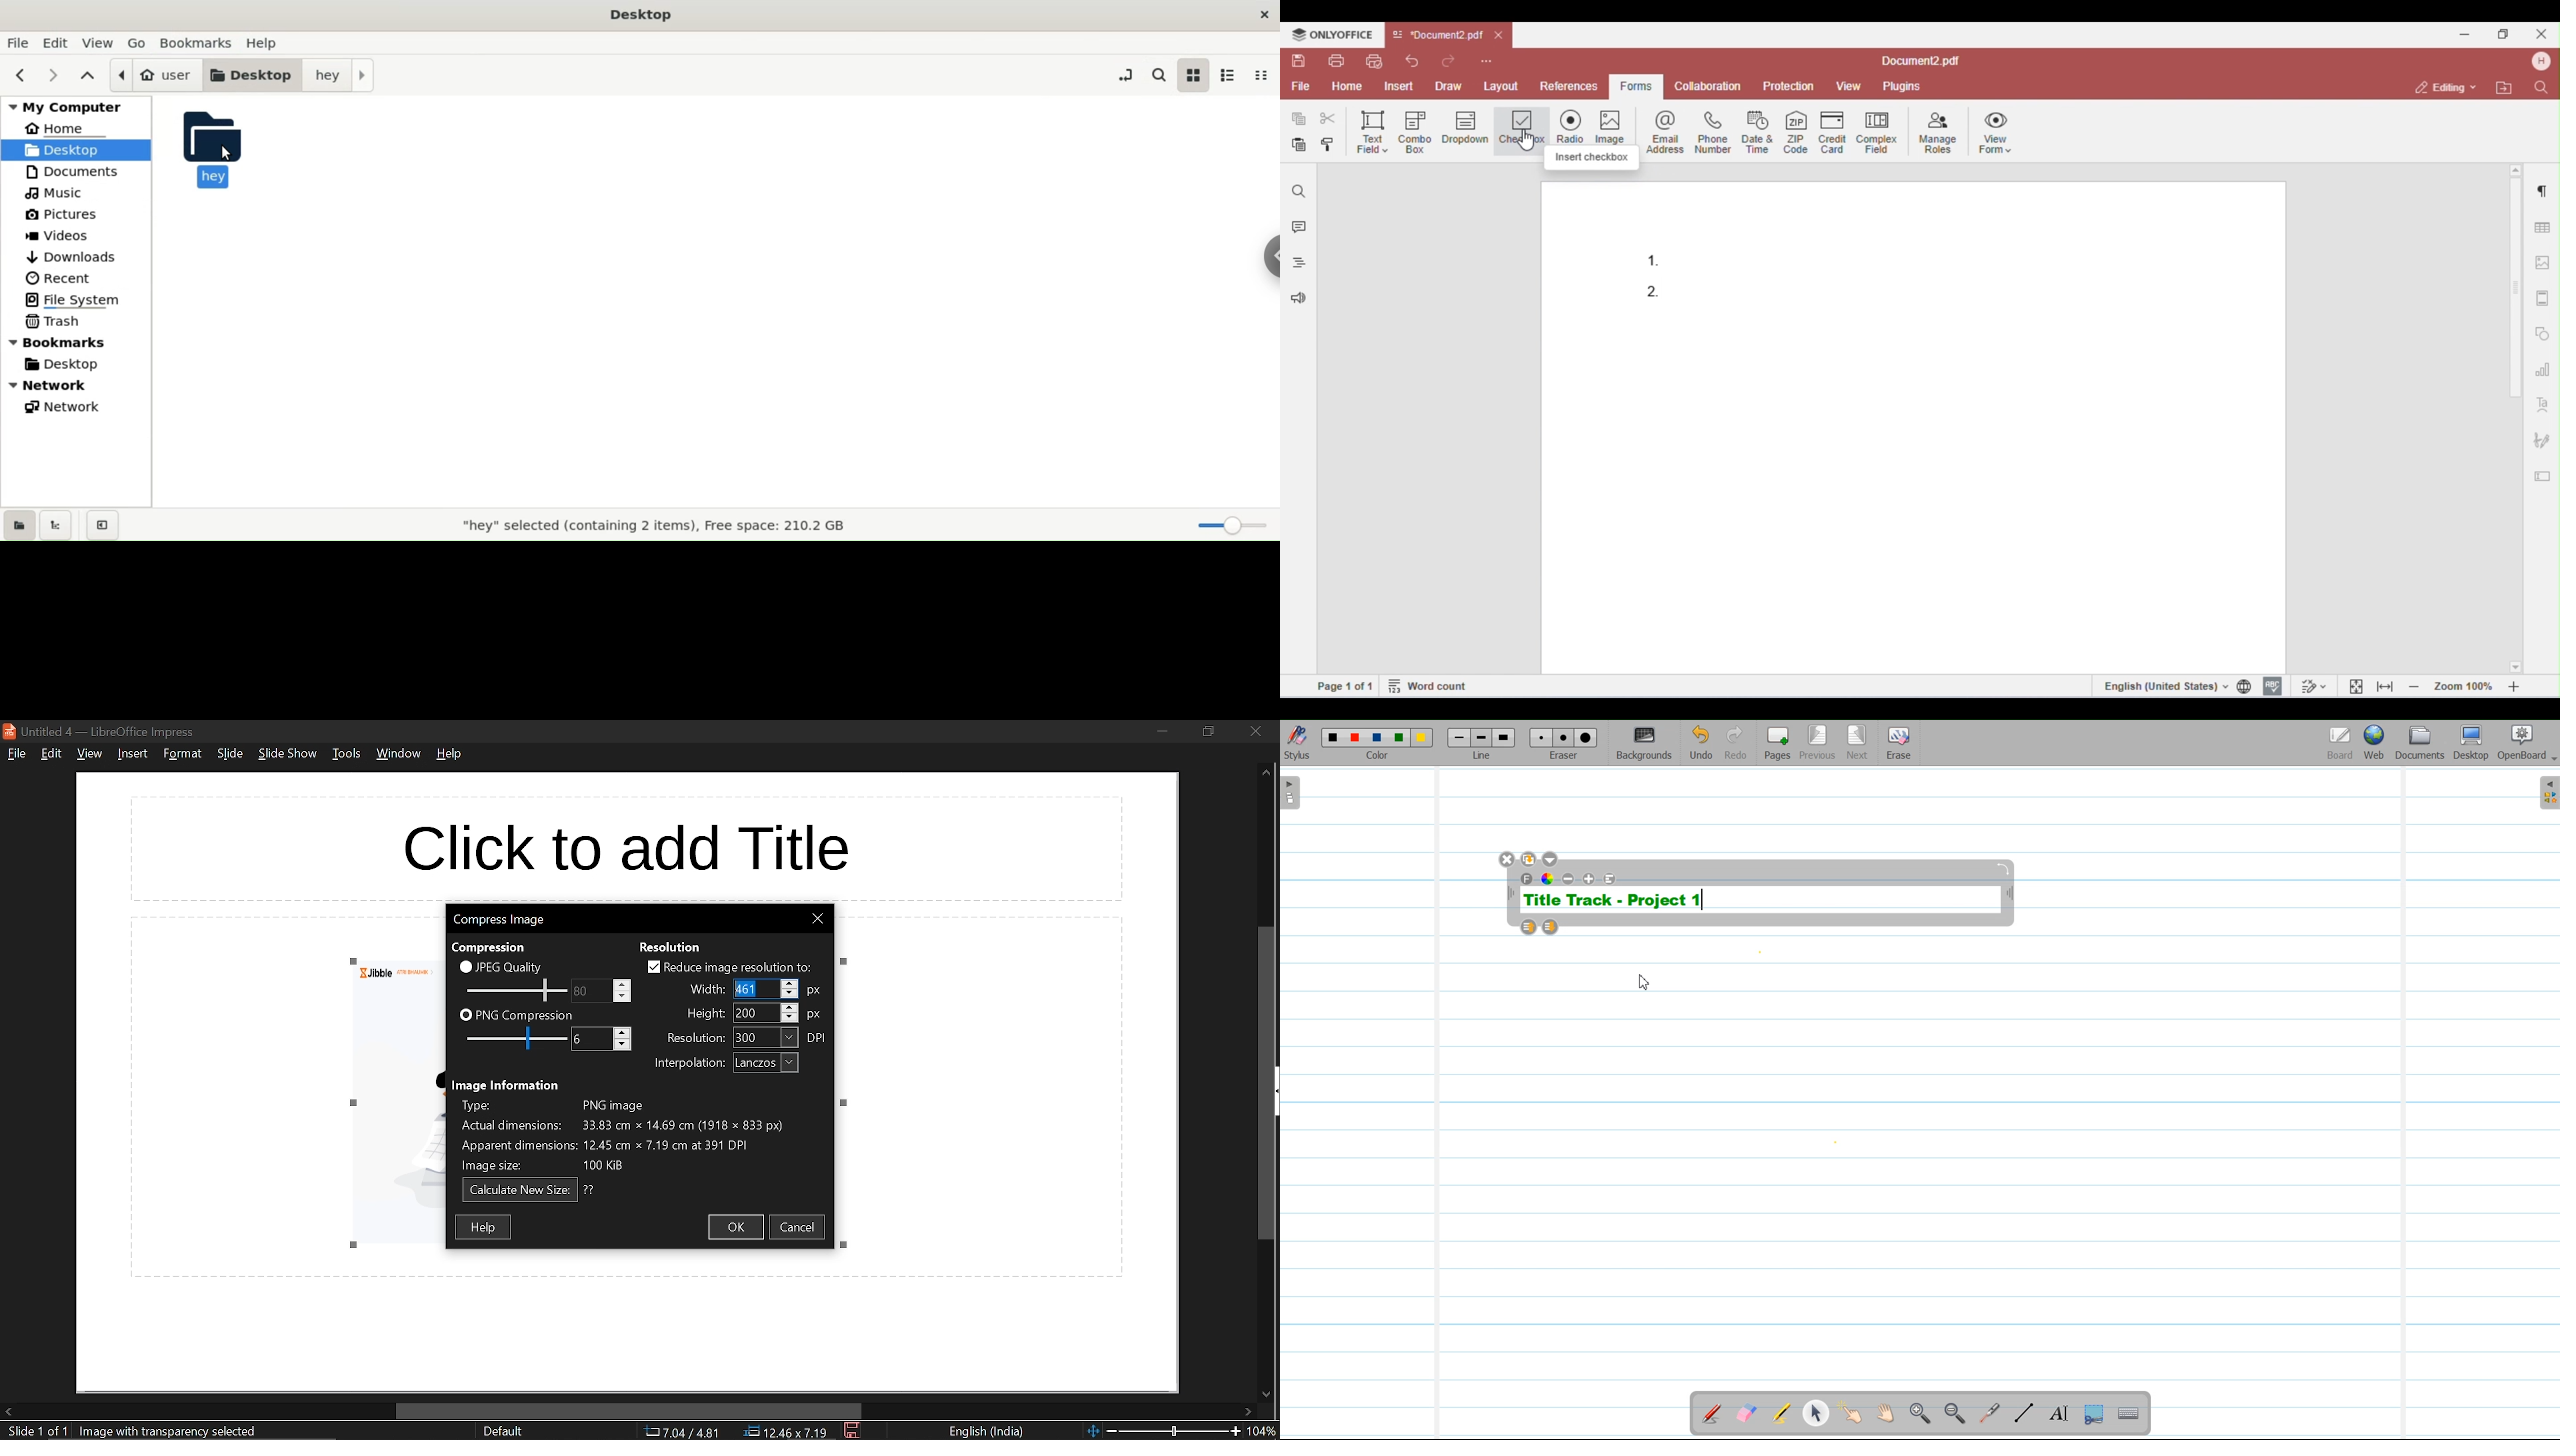 The width and height of the screenshot is (2576, 1456). What do you see at coordinates (88, 755) in the screenshot?
I see `view` at bounding box center [88, 755].